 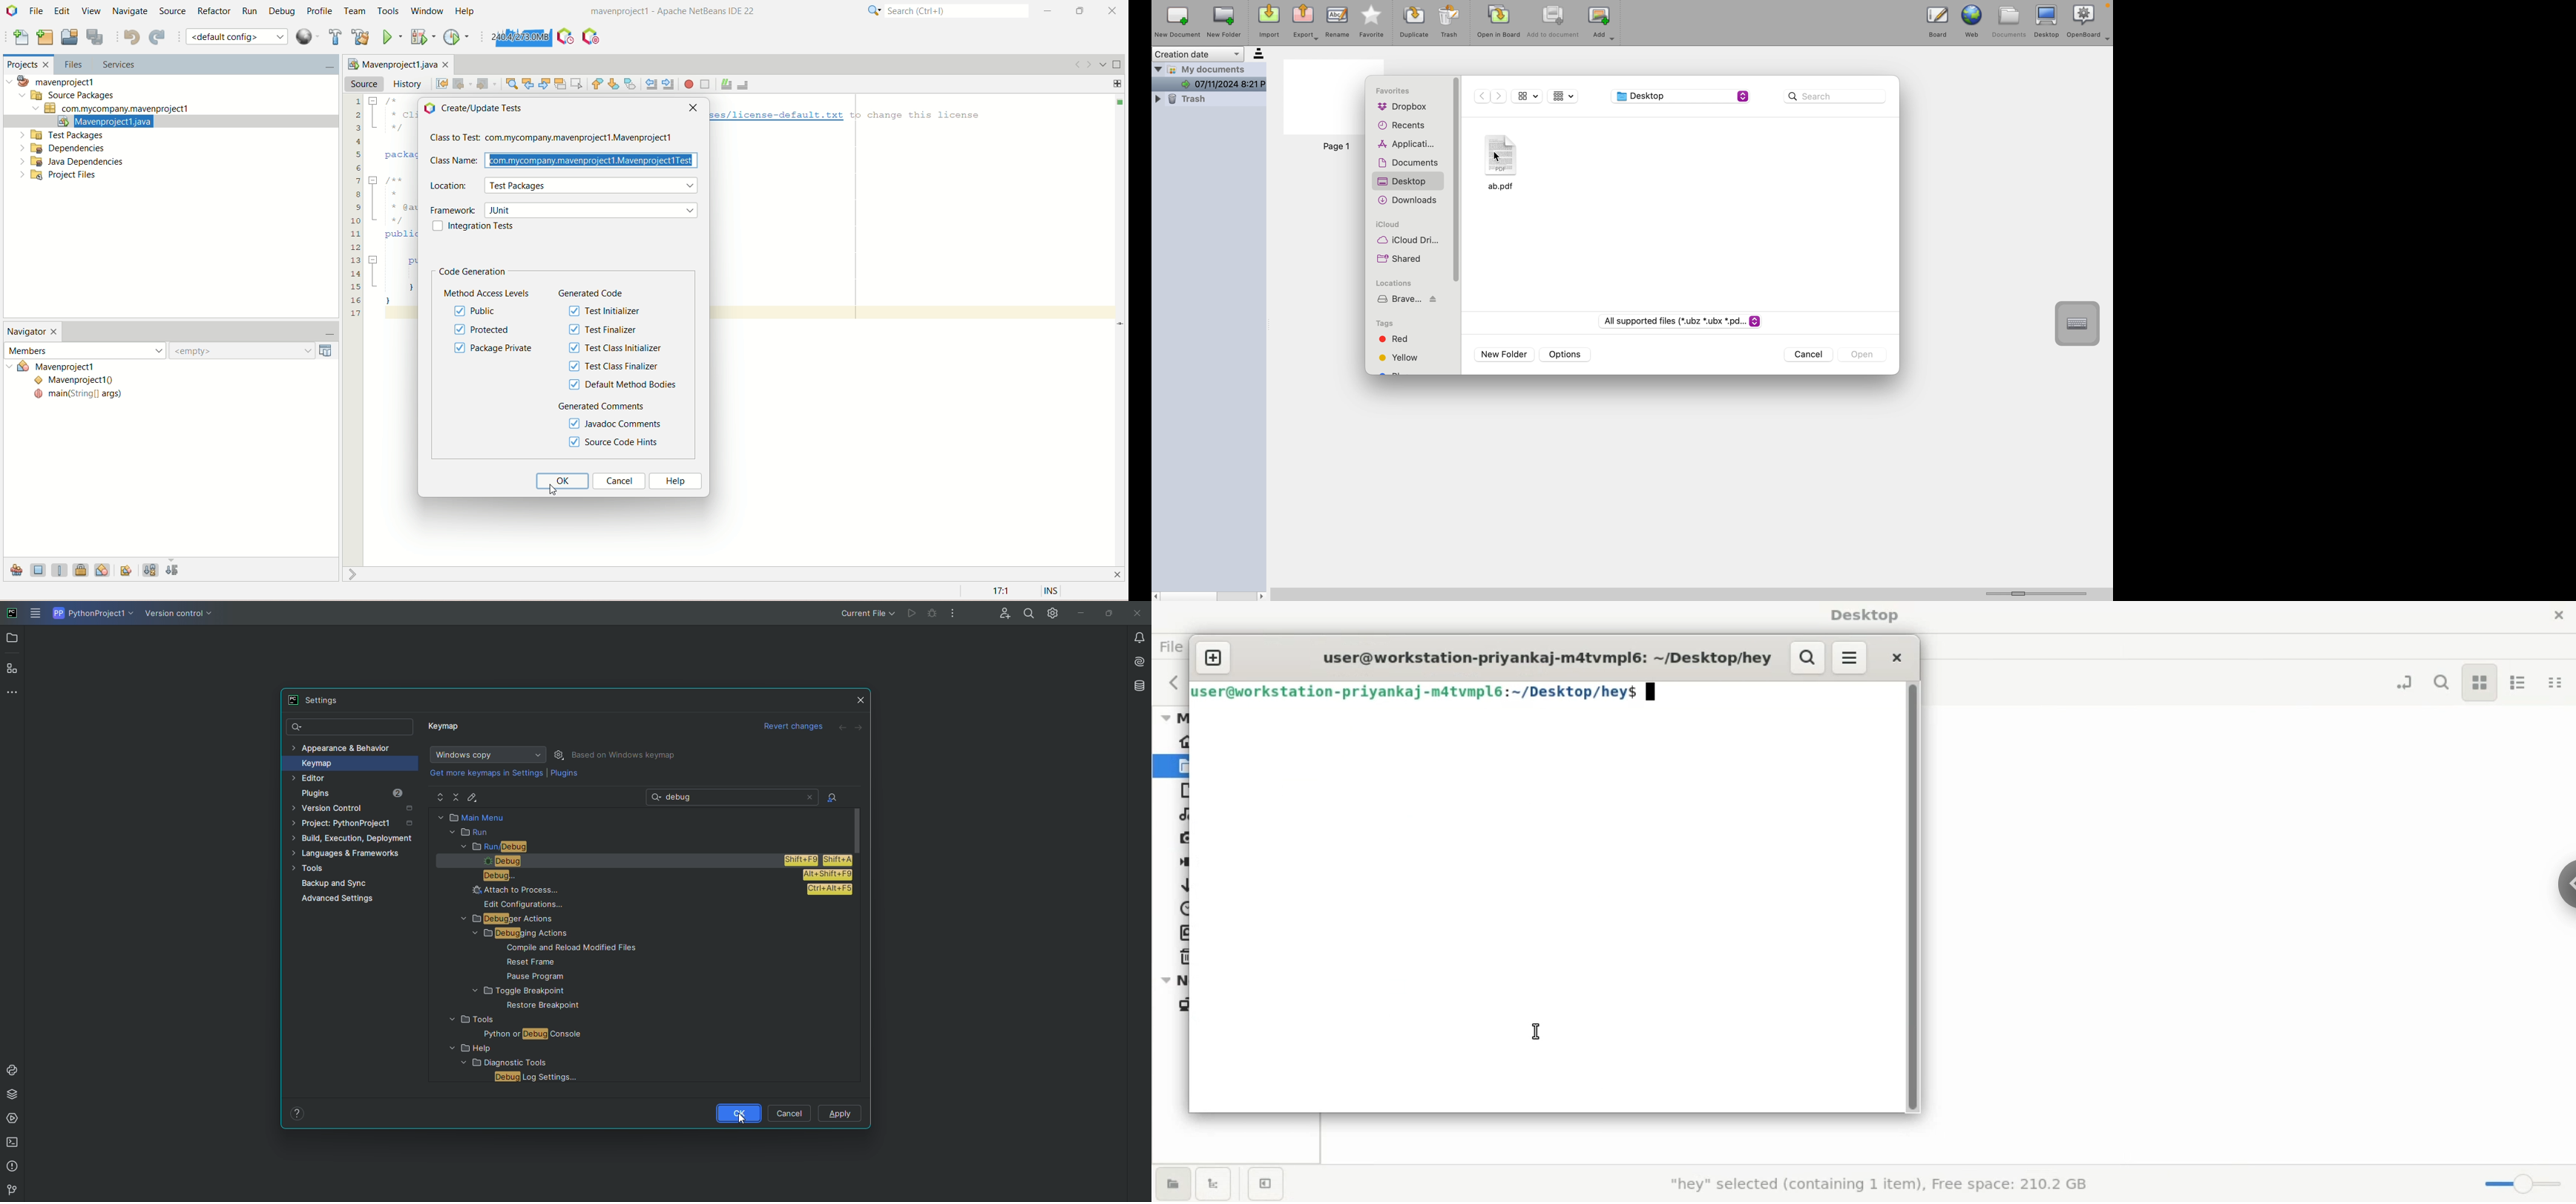 What do you see at coordinates (468, 11) in the screenshot?
I see `help` at bounding box center [468, 11].